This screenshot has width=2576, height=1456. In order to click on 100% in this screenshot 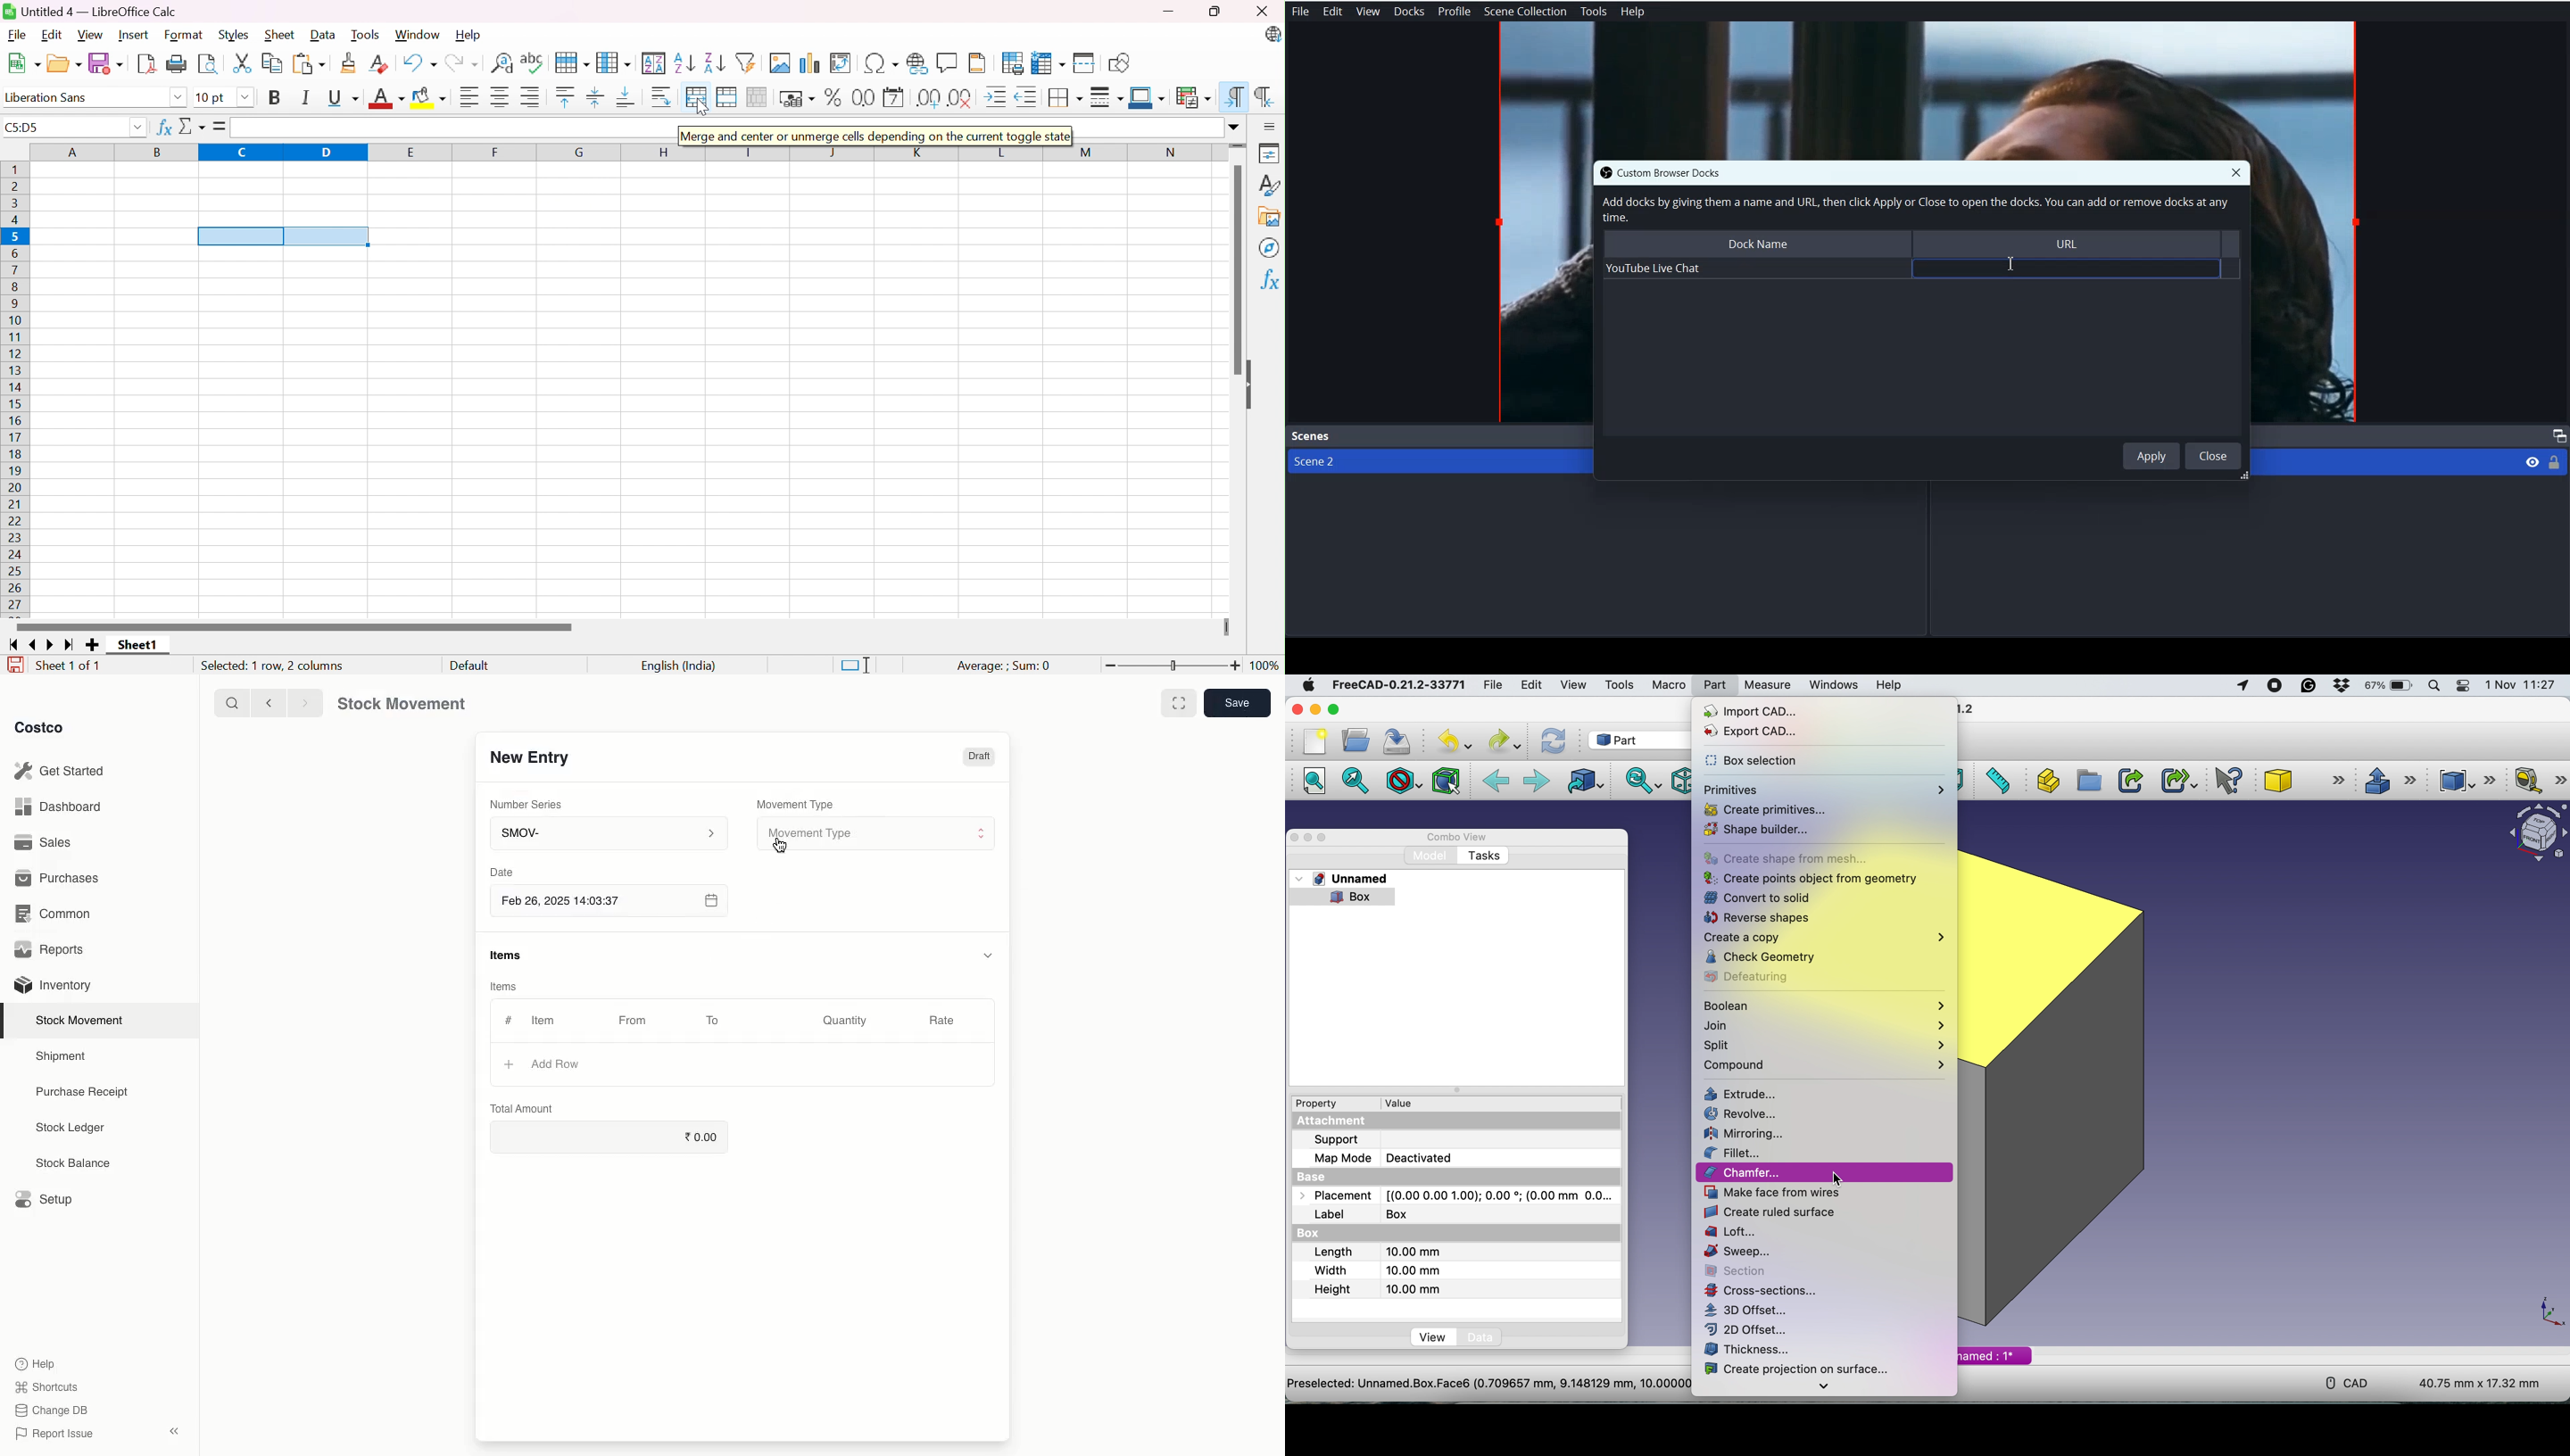, I will do `click(1265, 666)`.